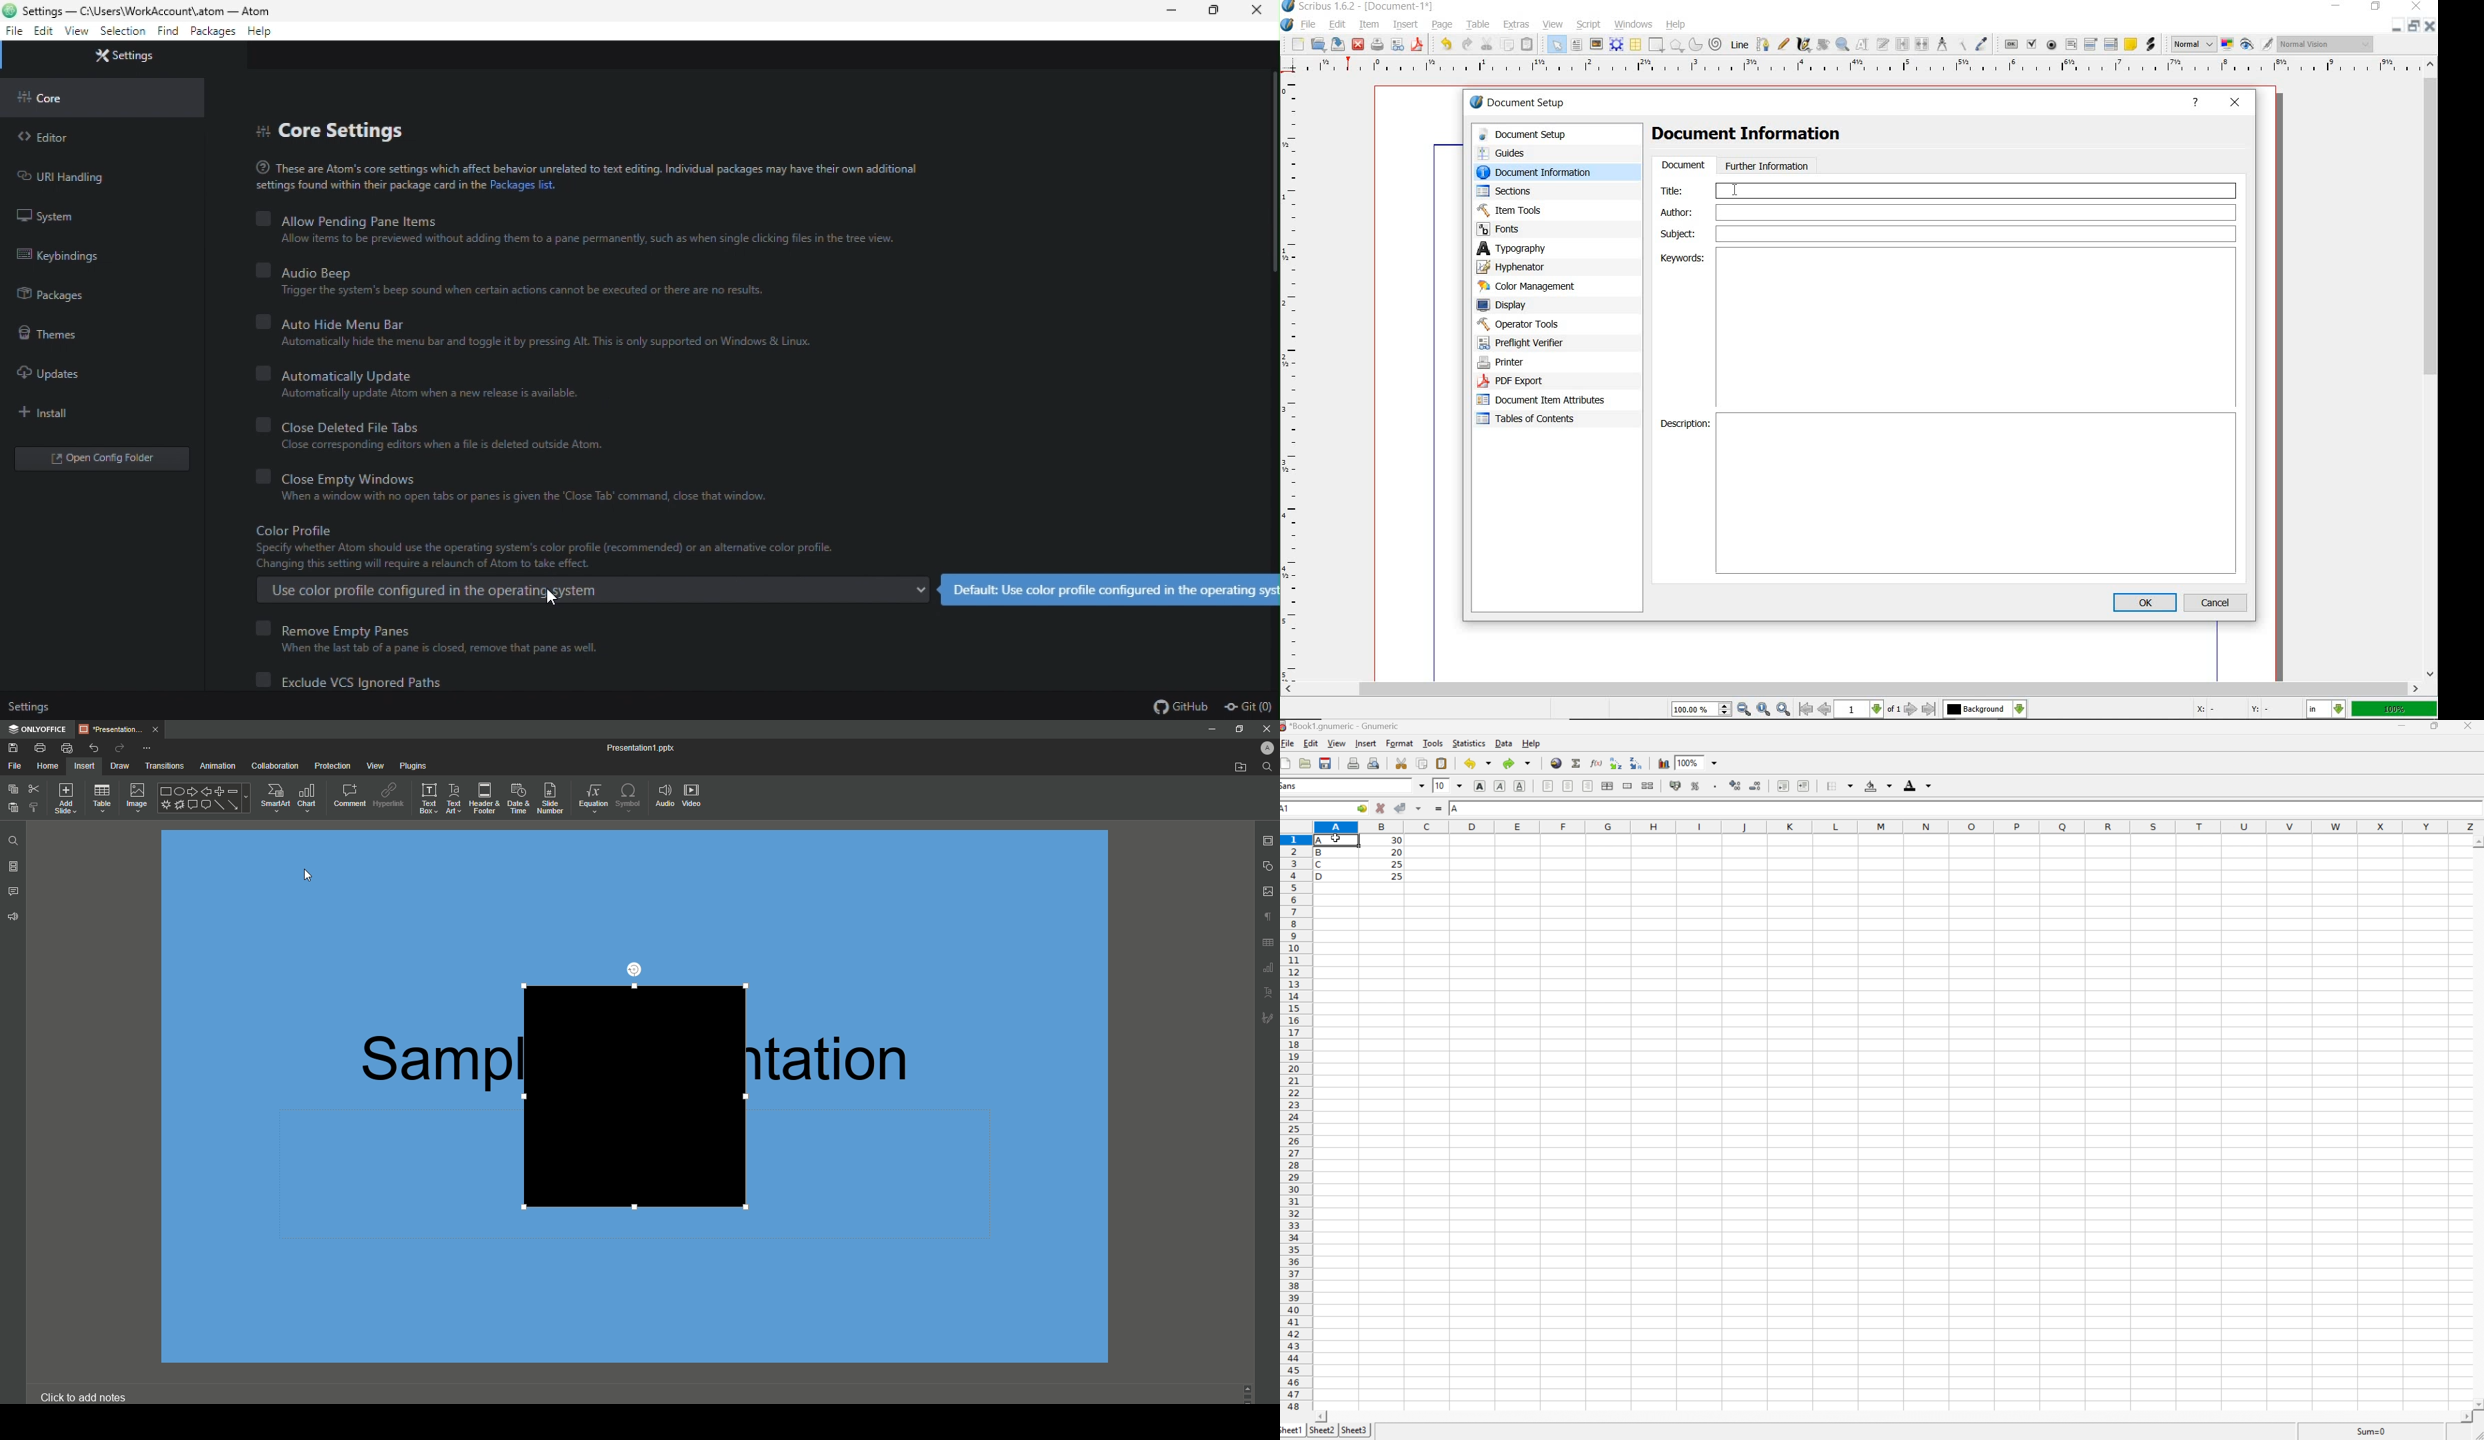 The image size is (2492, 1456). I want to click on Sans, so click(1290, 785).